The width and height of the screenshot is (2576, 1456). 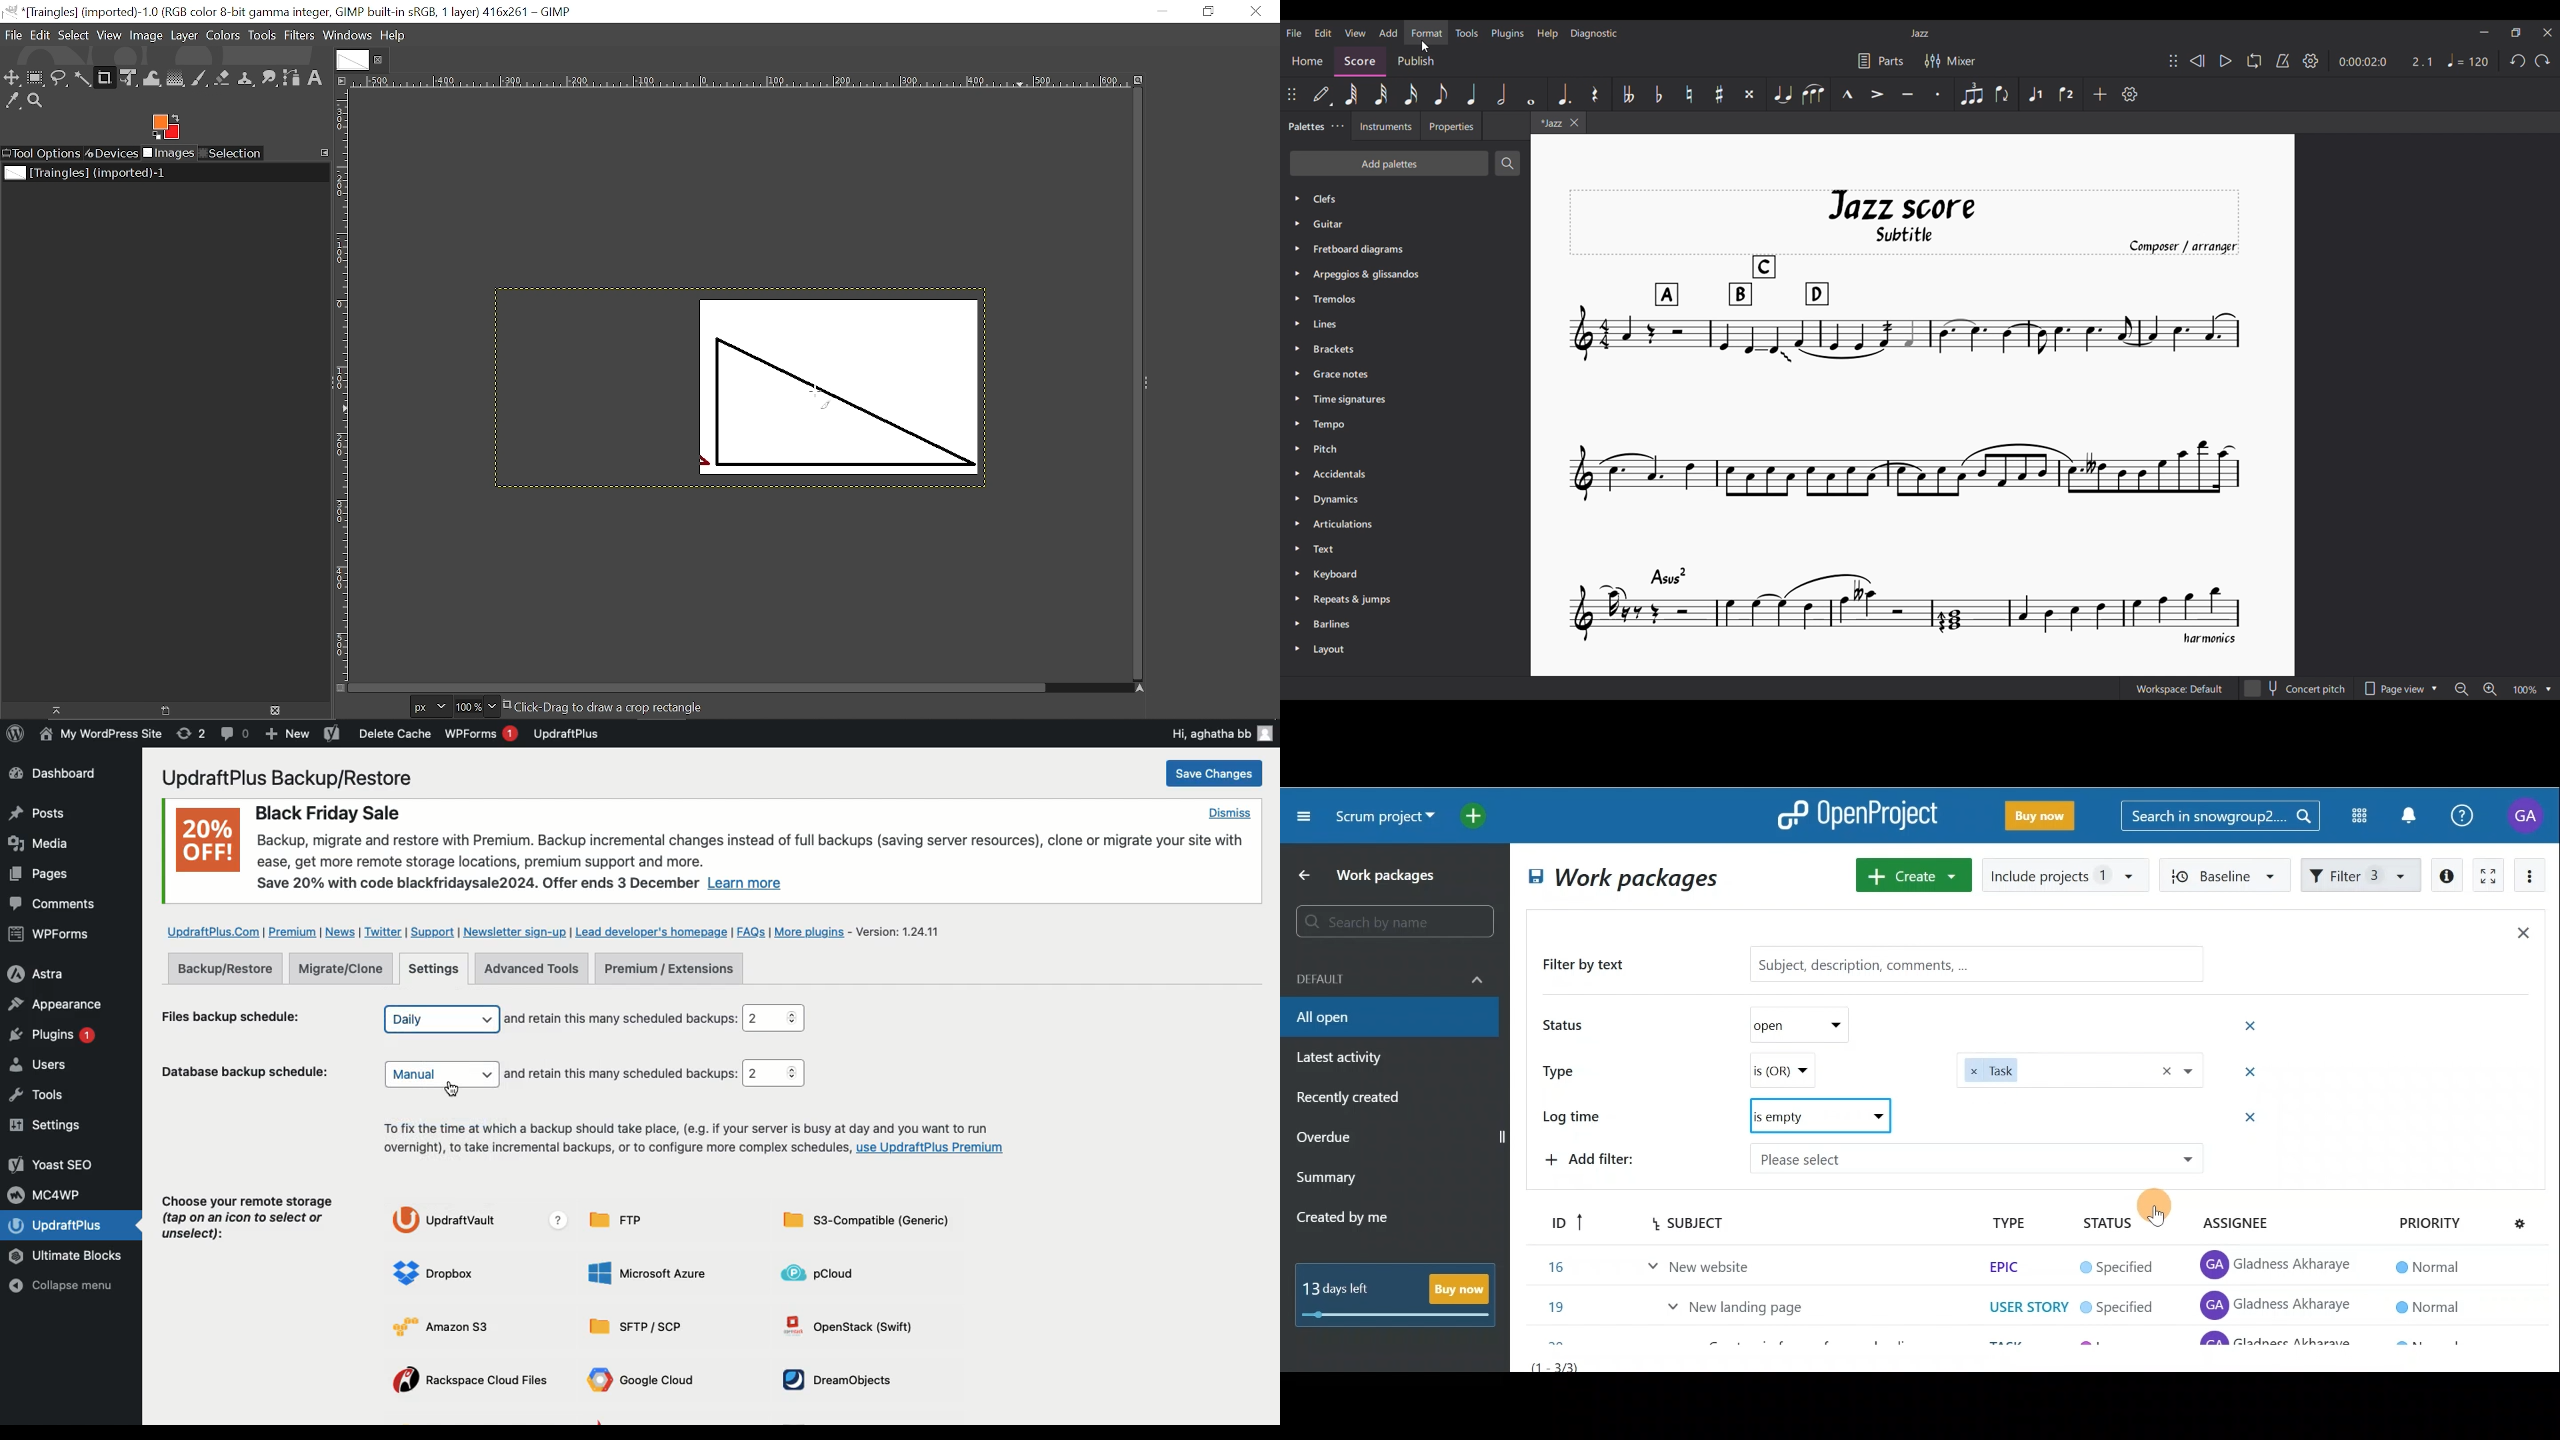 I want to click on Score, current section highlighted, so click(x=1360, y=59).